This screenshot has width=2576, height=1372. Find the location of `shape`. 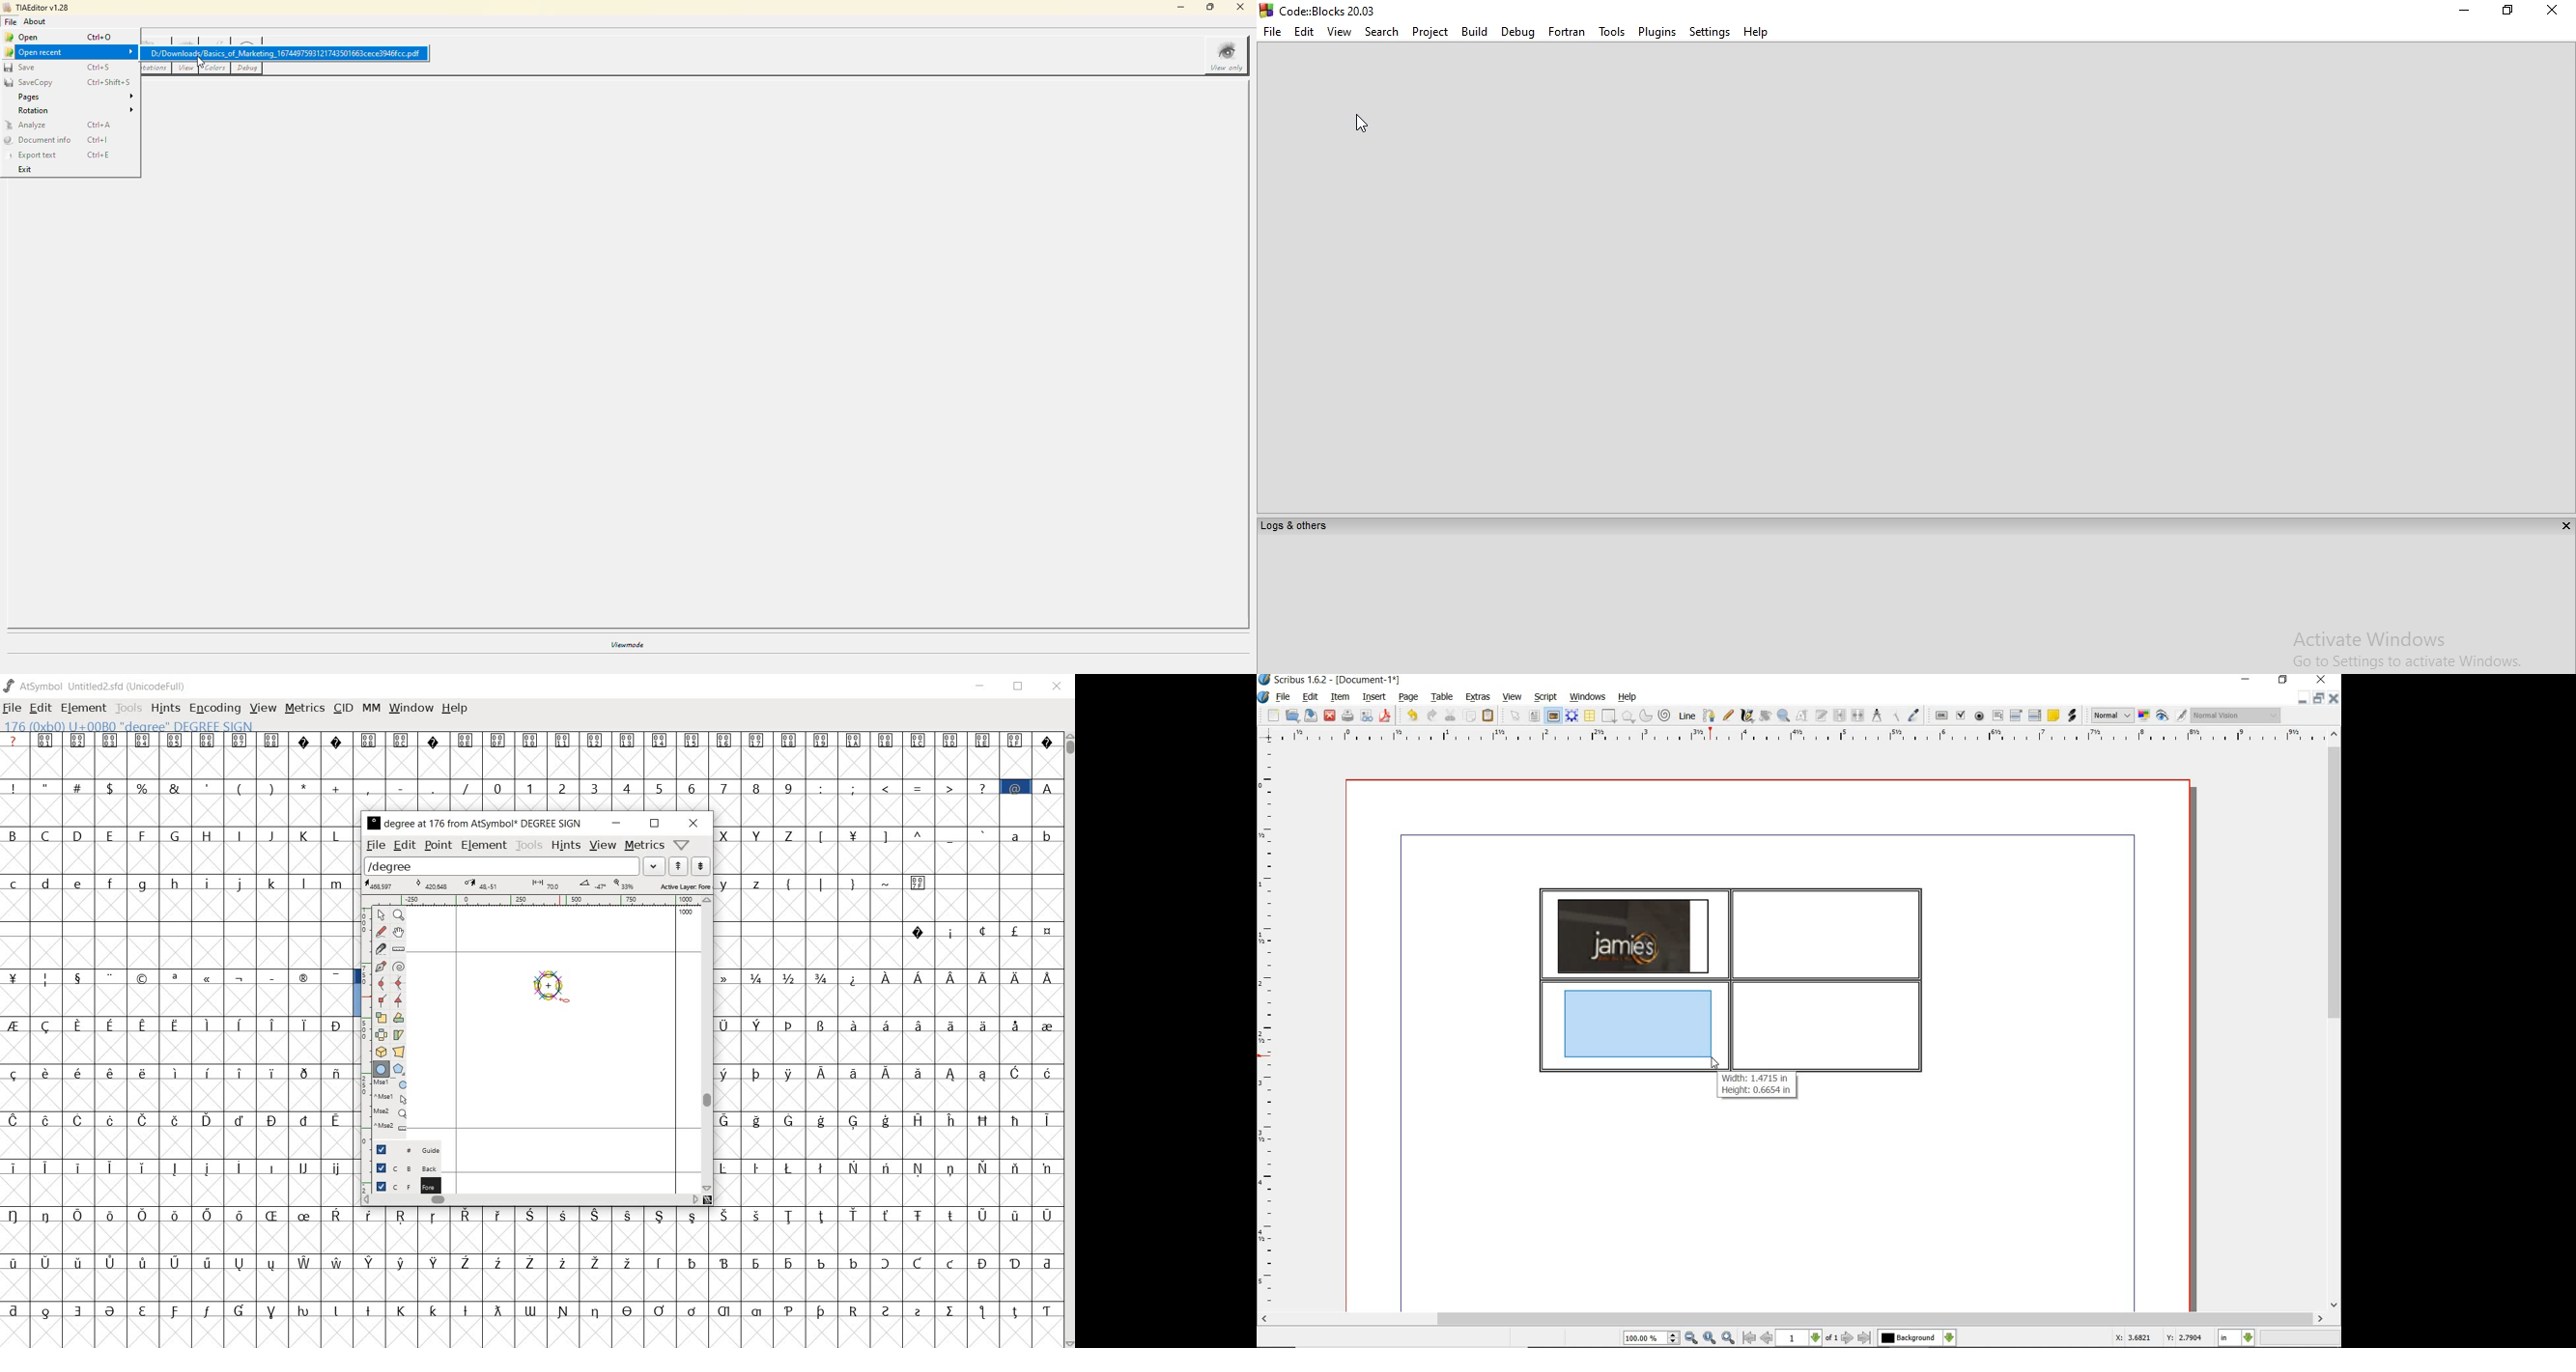

shape is located at coordinates (1608, 717).